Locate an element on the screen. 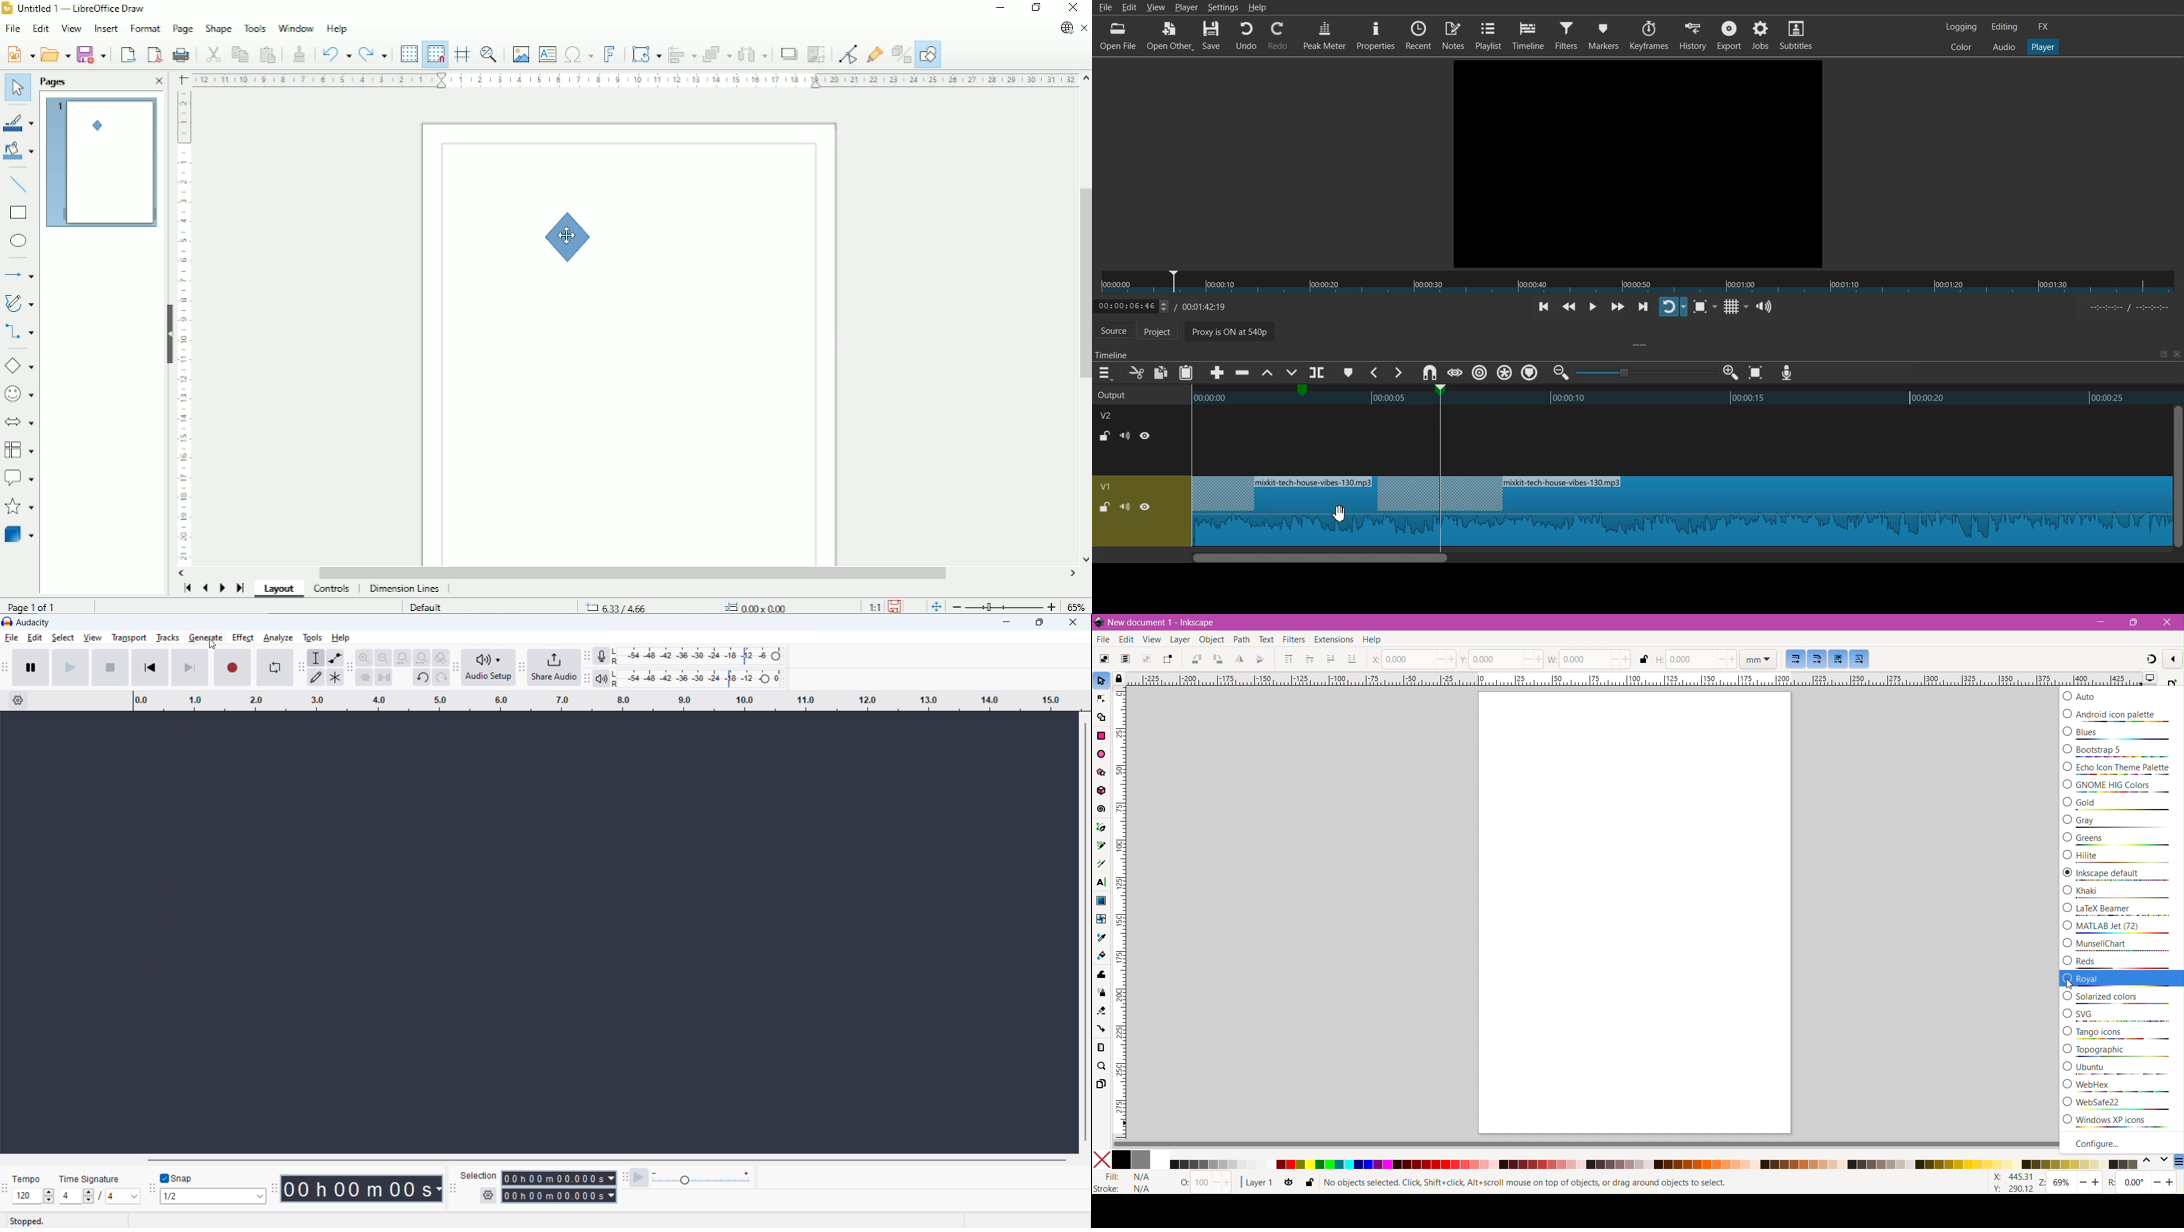  Controls is located at coordinates (333, 589).